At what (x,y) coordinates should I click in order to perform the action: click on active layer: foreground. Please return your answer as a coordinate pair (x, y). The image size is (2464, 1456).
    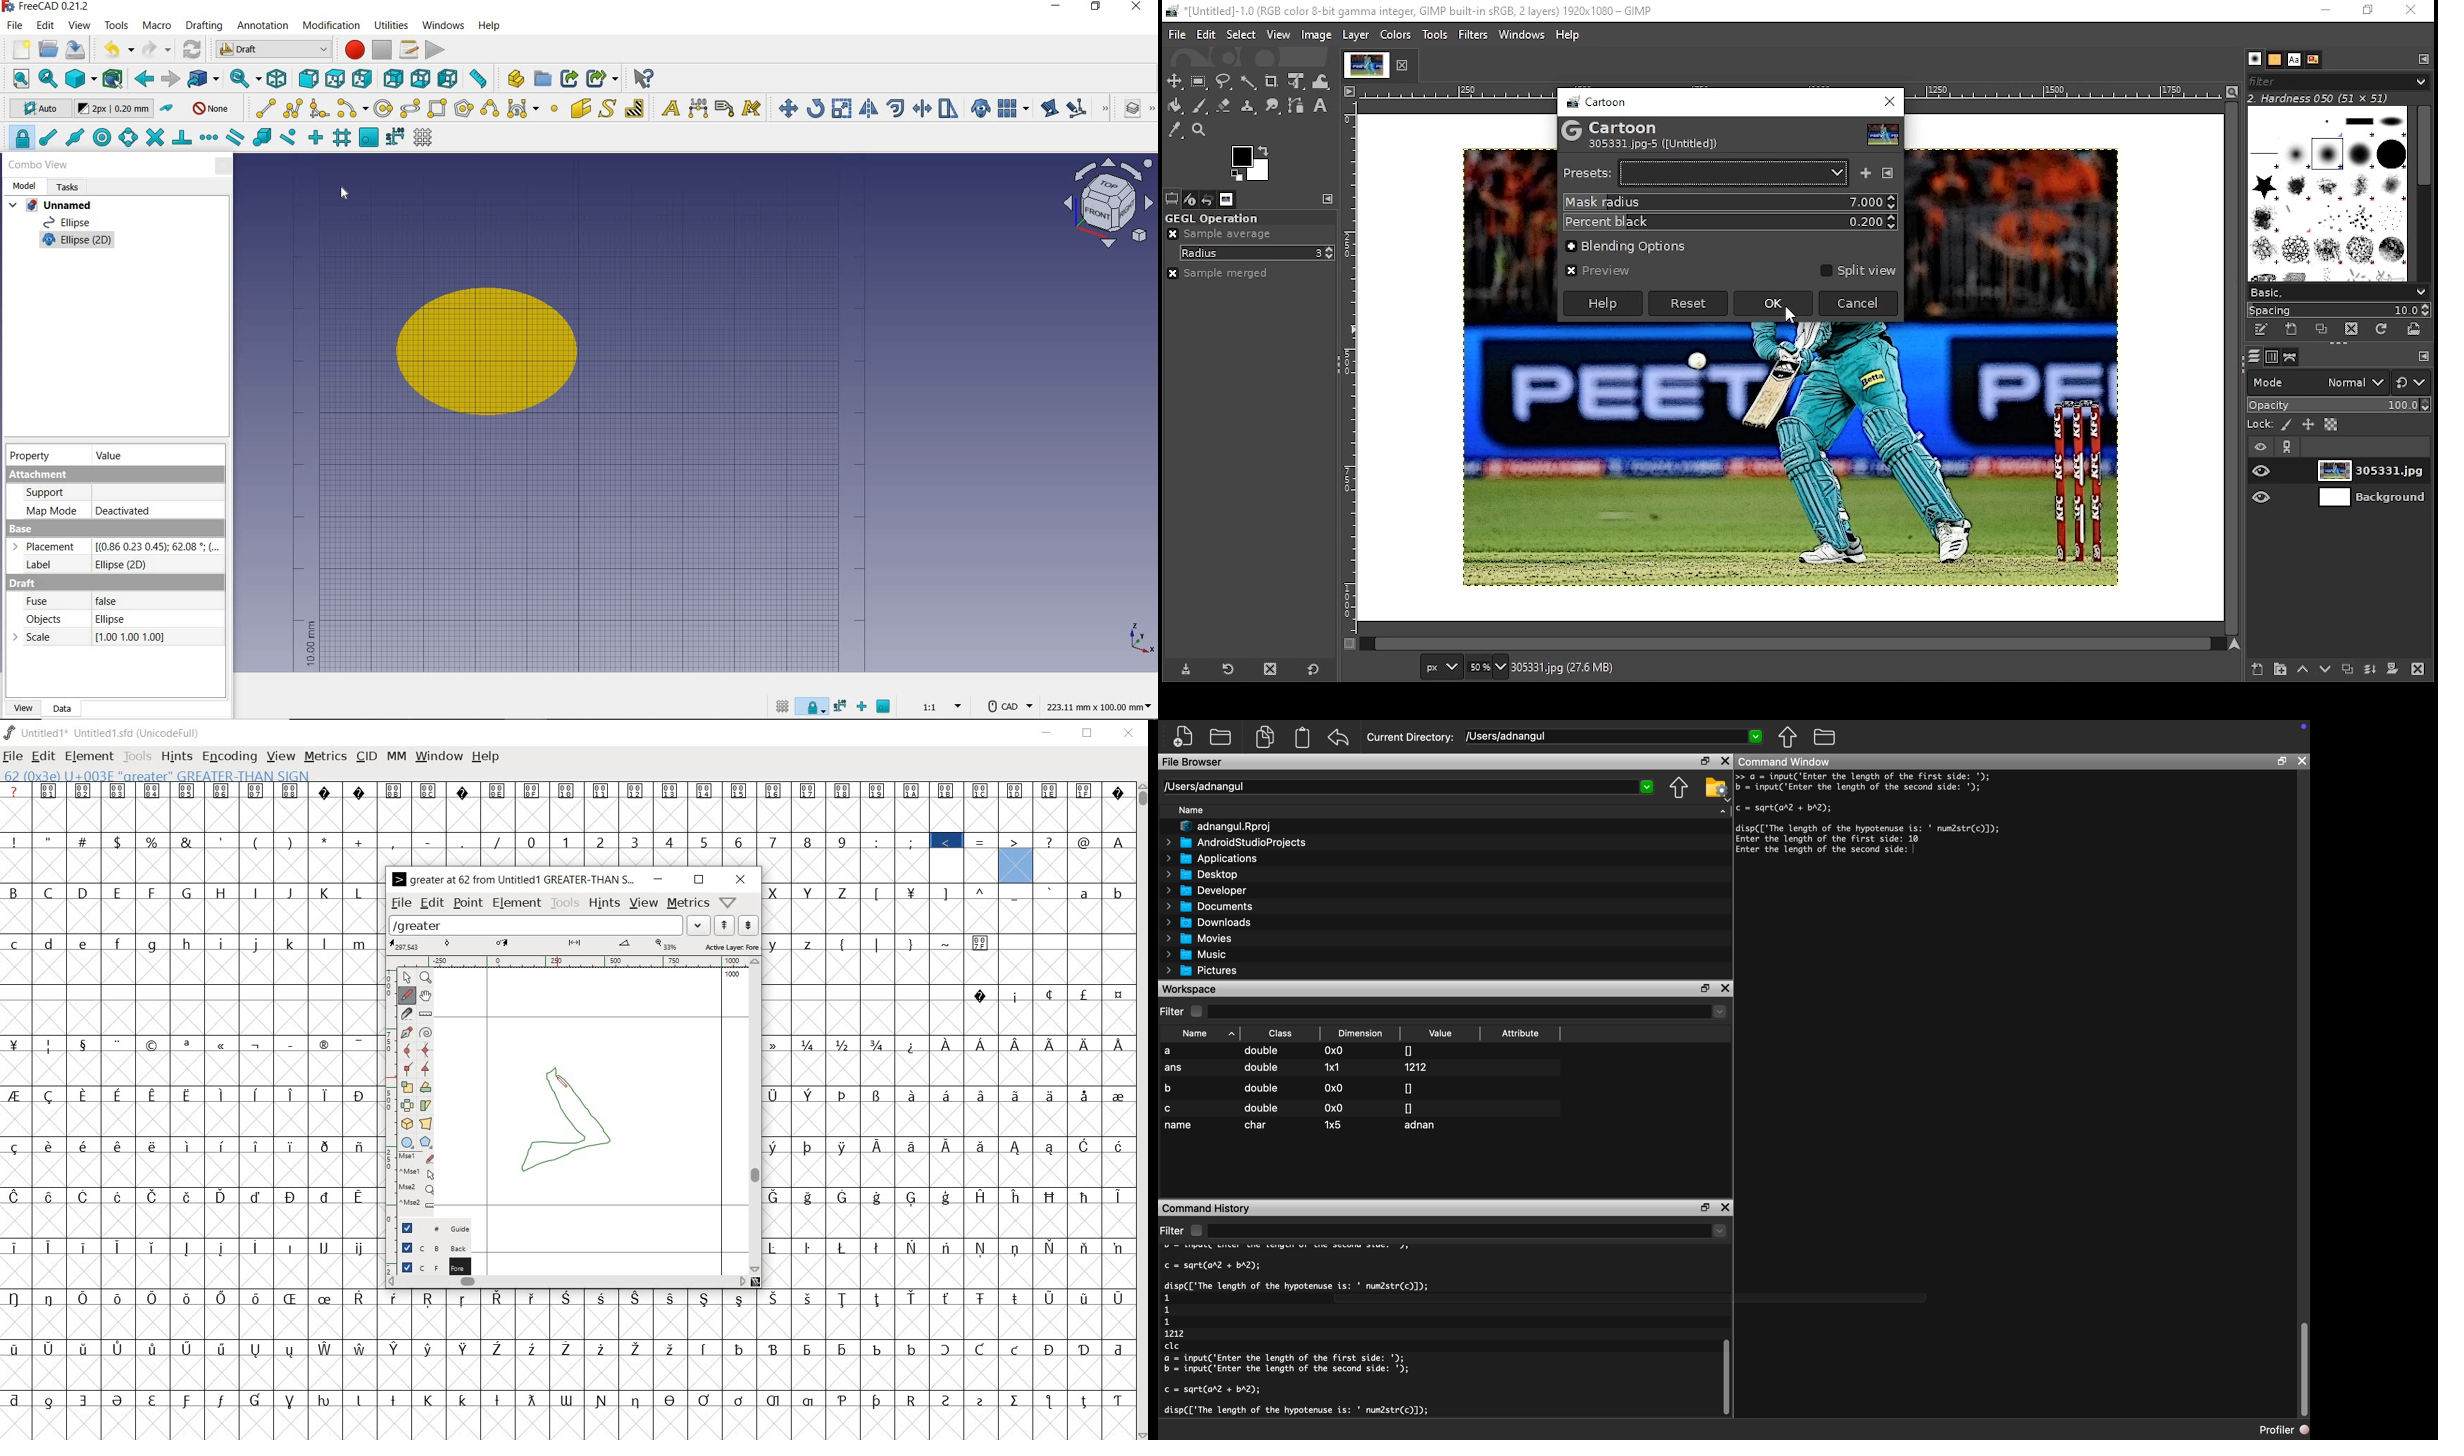
    Looking at the image, I should click on (574, 945).